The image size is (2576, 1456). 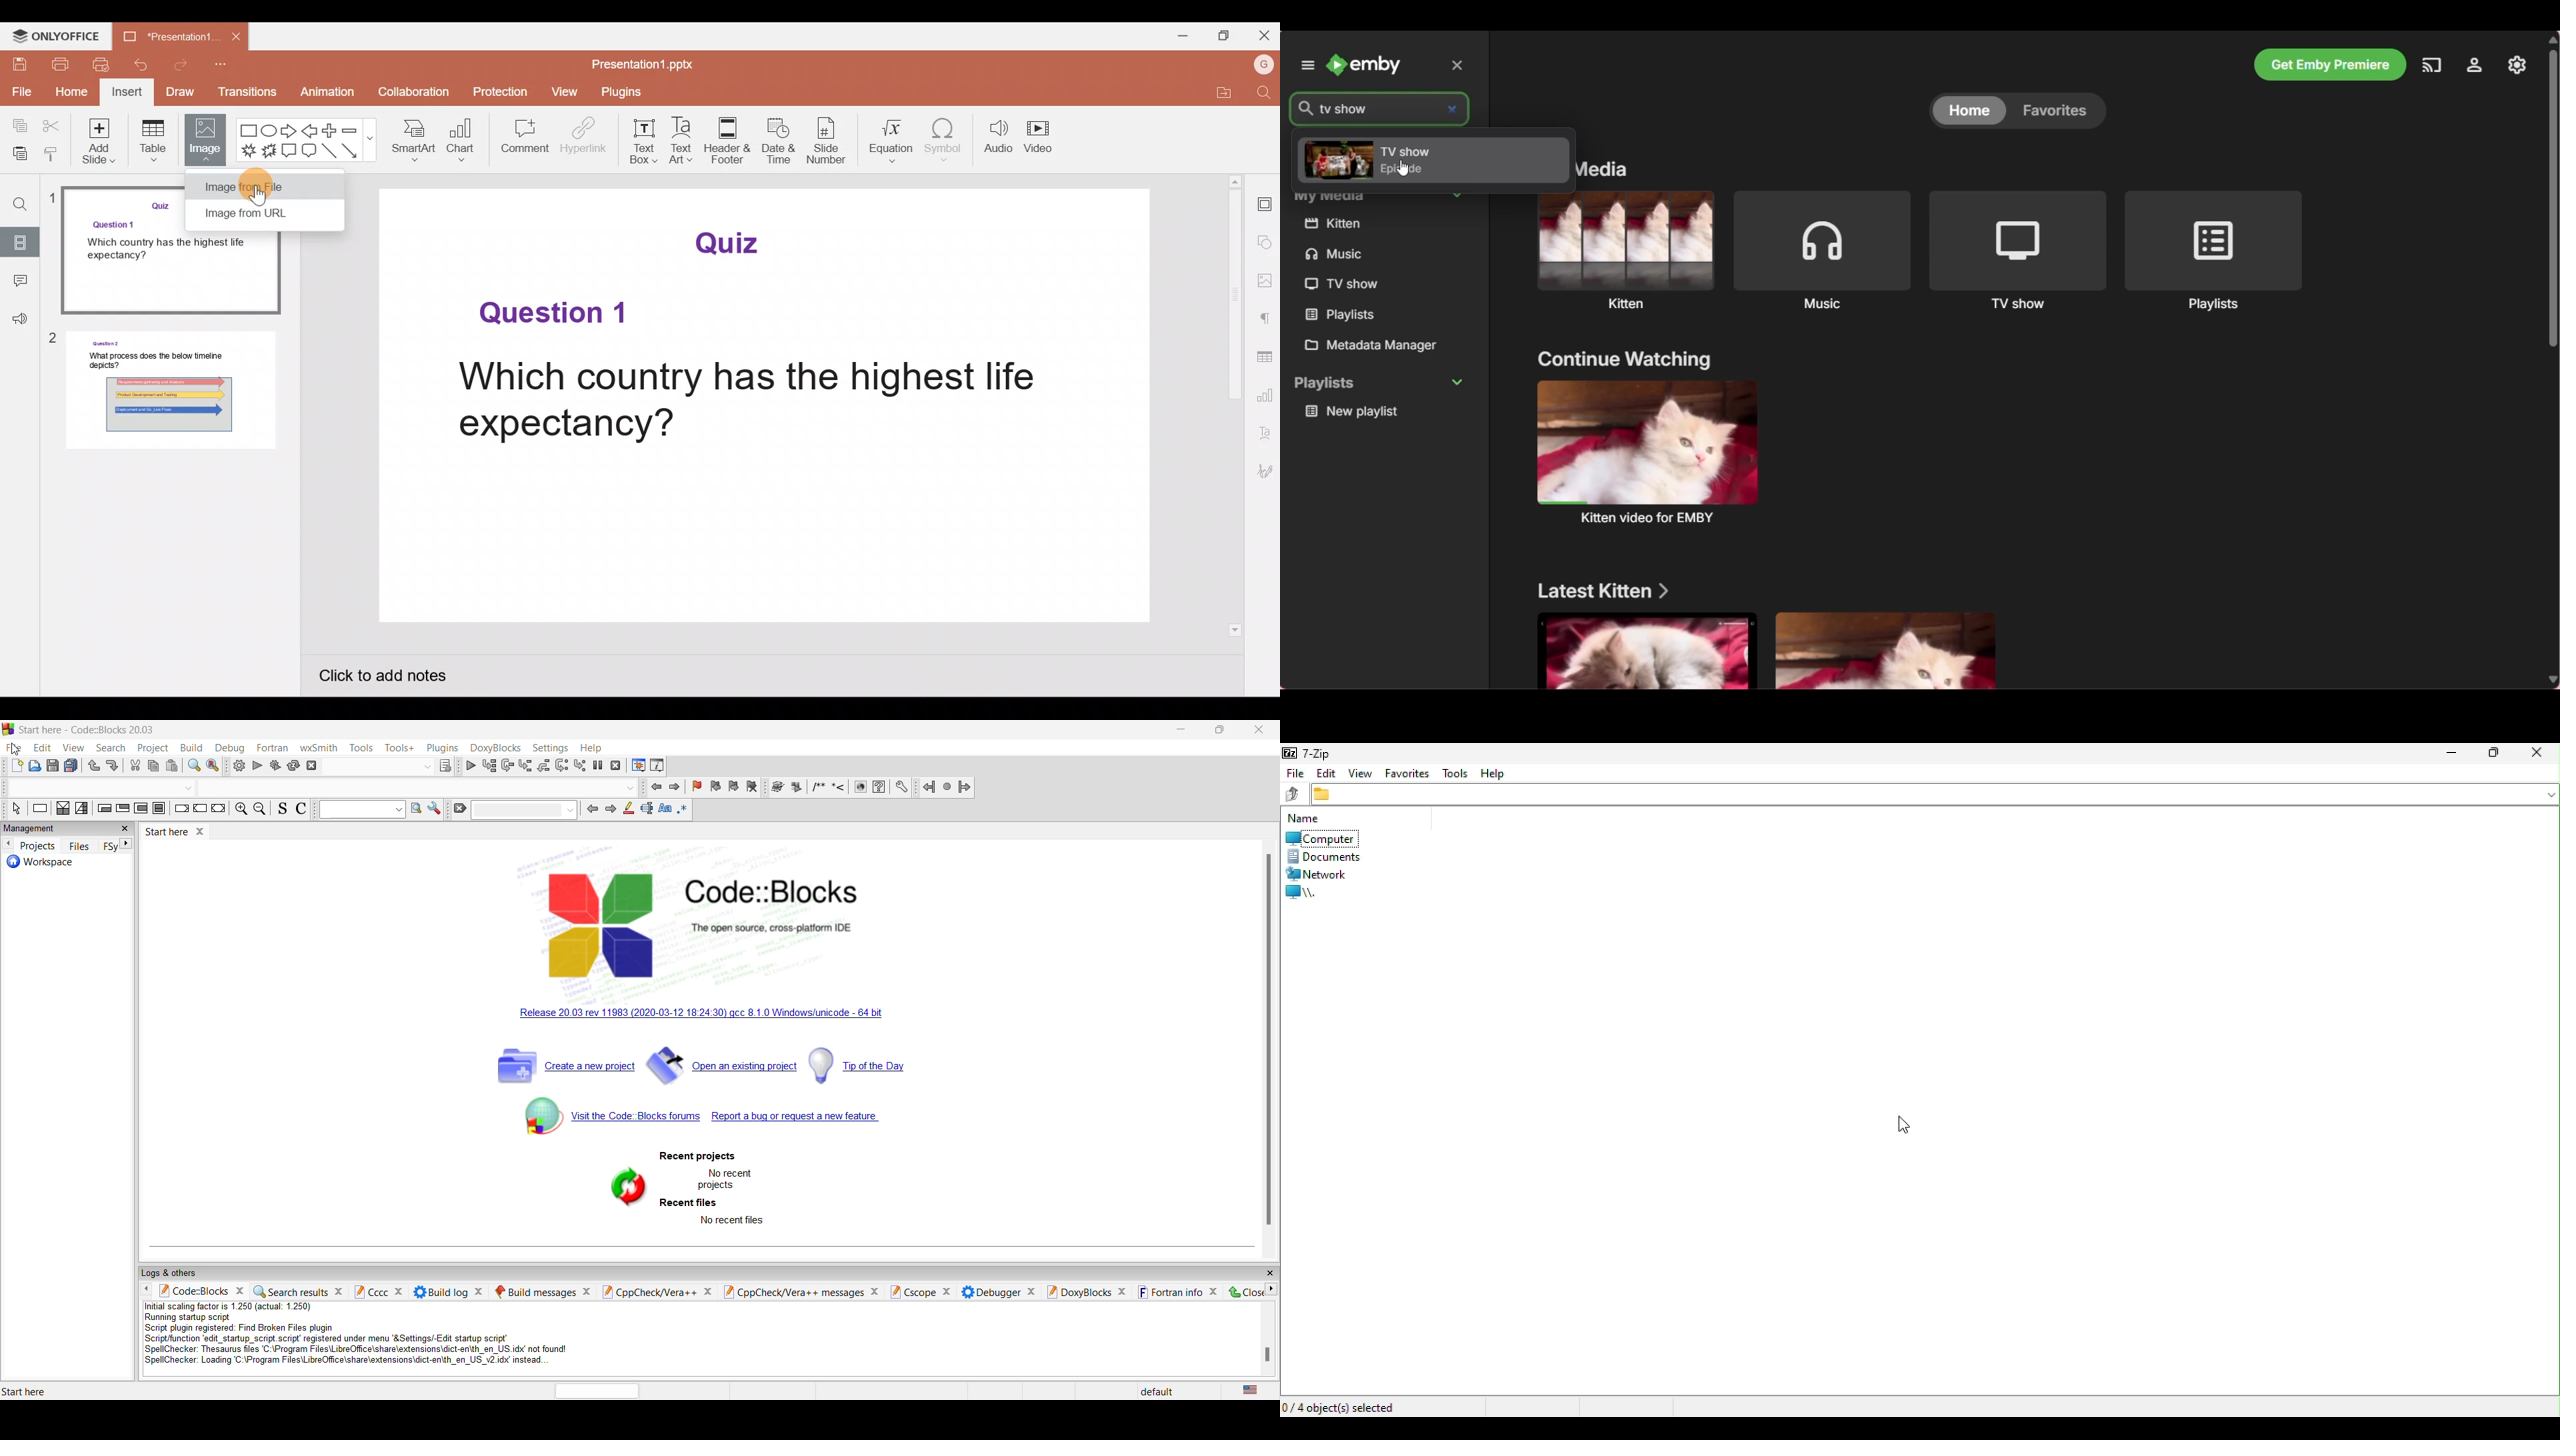 What do you see at coordinates (470, 765) in the screenshot?
I see `debug continue` at bounding box center [470, 765].